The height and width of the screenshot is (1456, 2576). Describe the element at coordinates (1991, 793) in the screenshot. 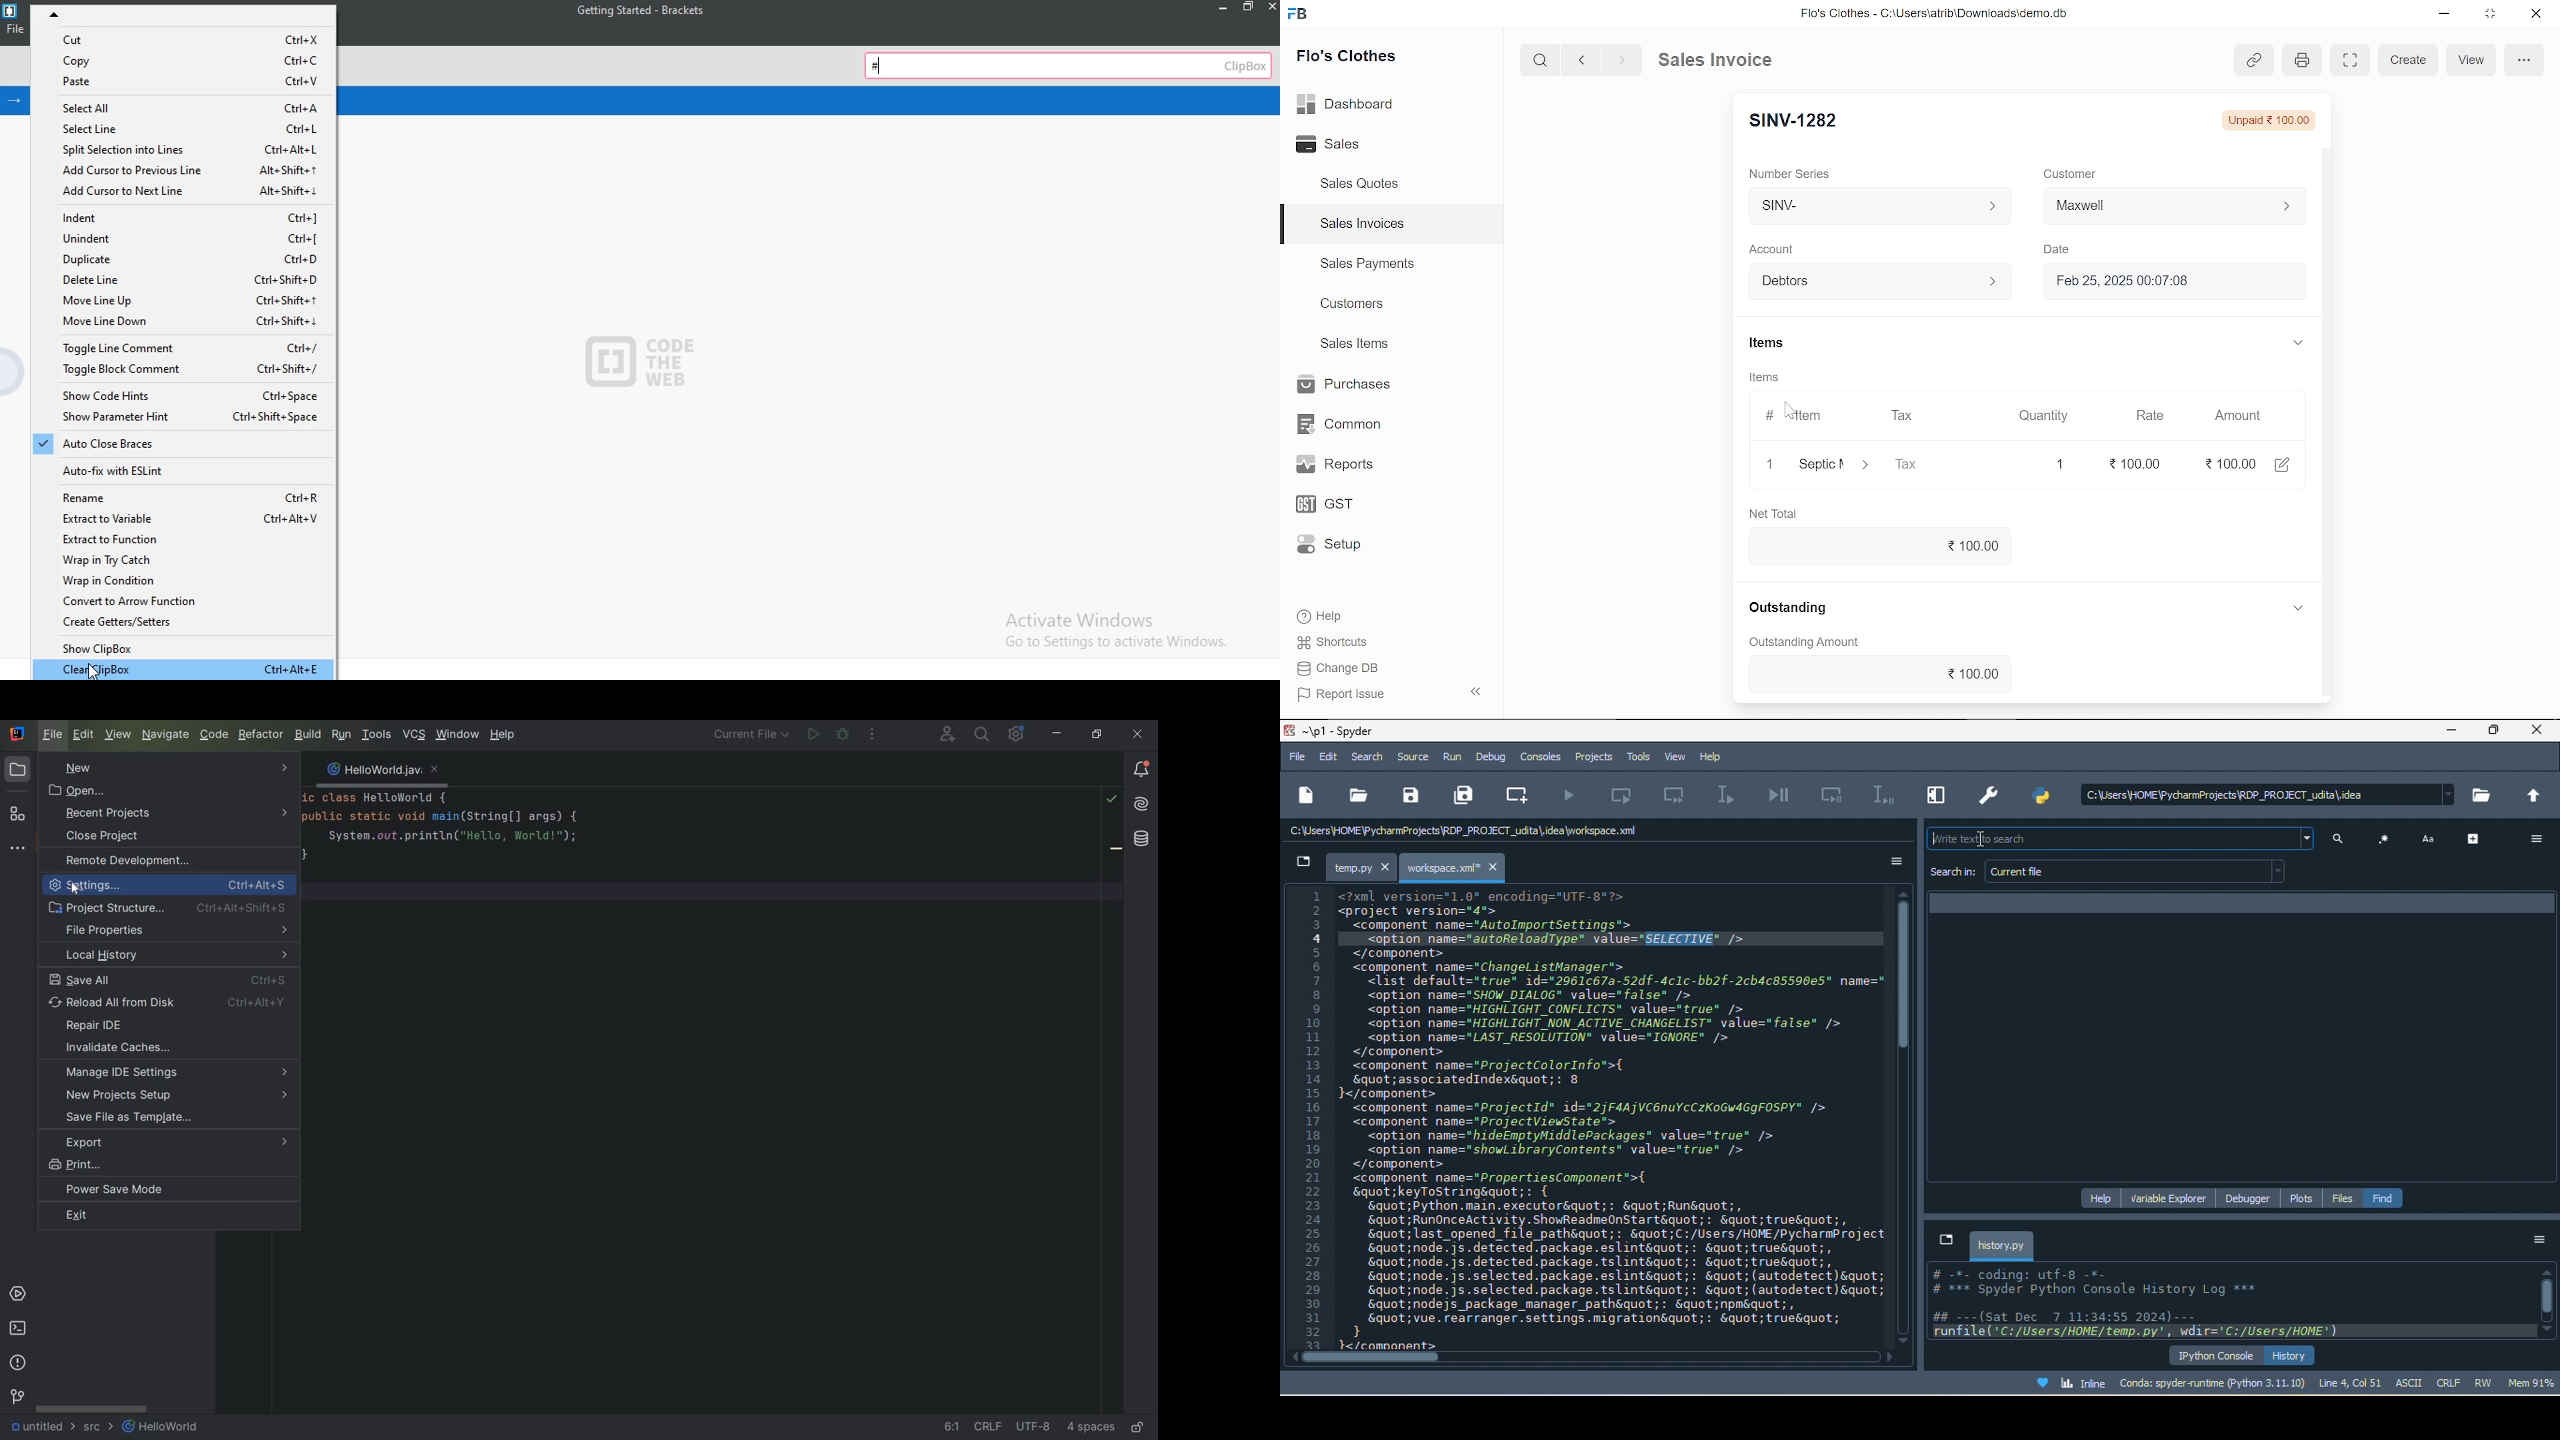

I see `preferences` at that location.